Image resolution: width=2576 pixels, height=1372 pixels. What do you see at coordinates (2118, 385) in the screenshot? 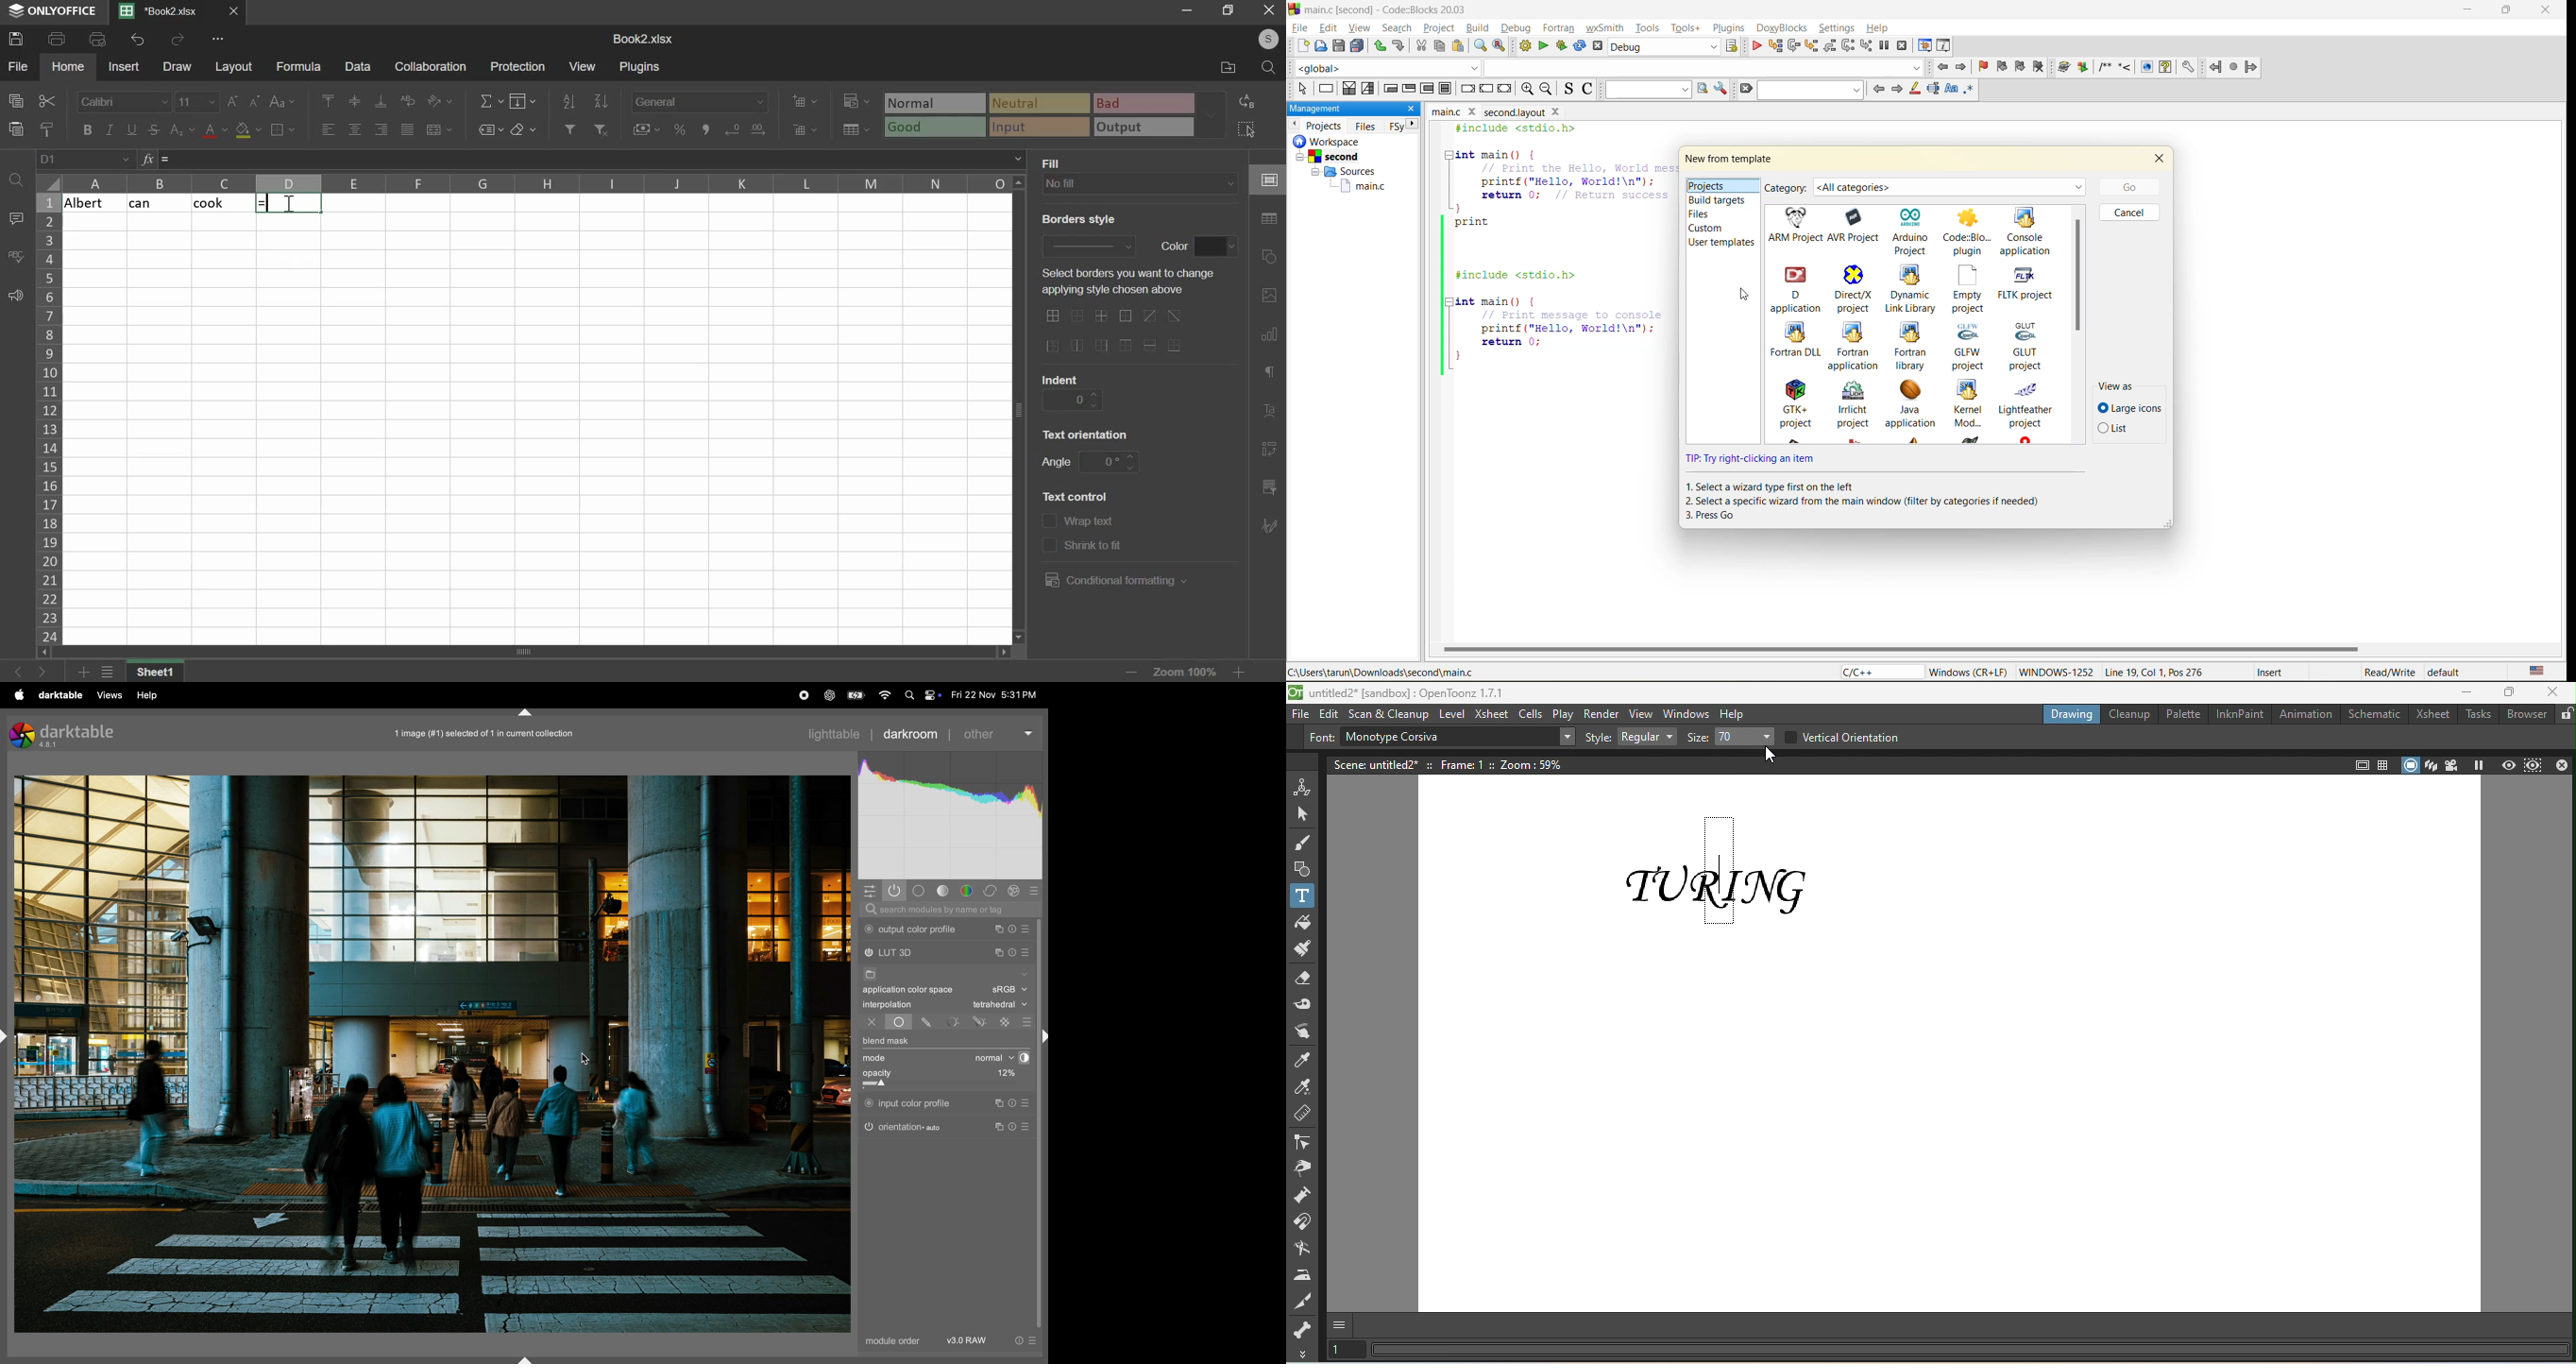
I see `view as` at bounding box center [2118, 385].